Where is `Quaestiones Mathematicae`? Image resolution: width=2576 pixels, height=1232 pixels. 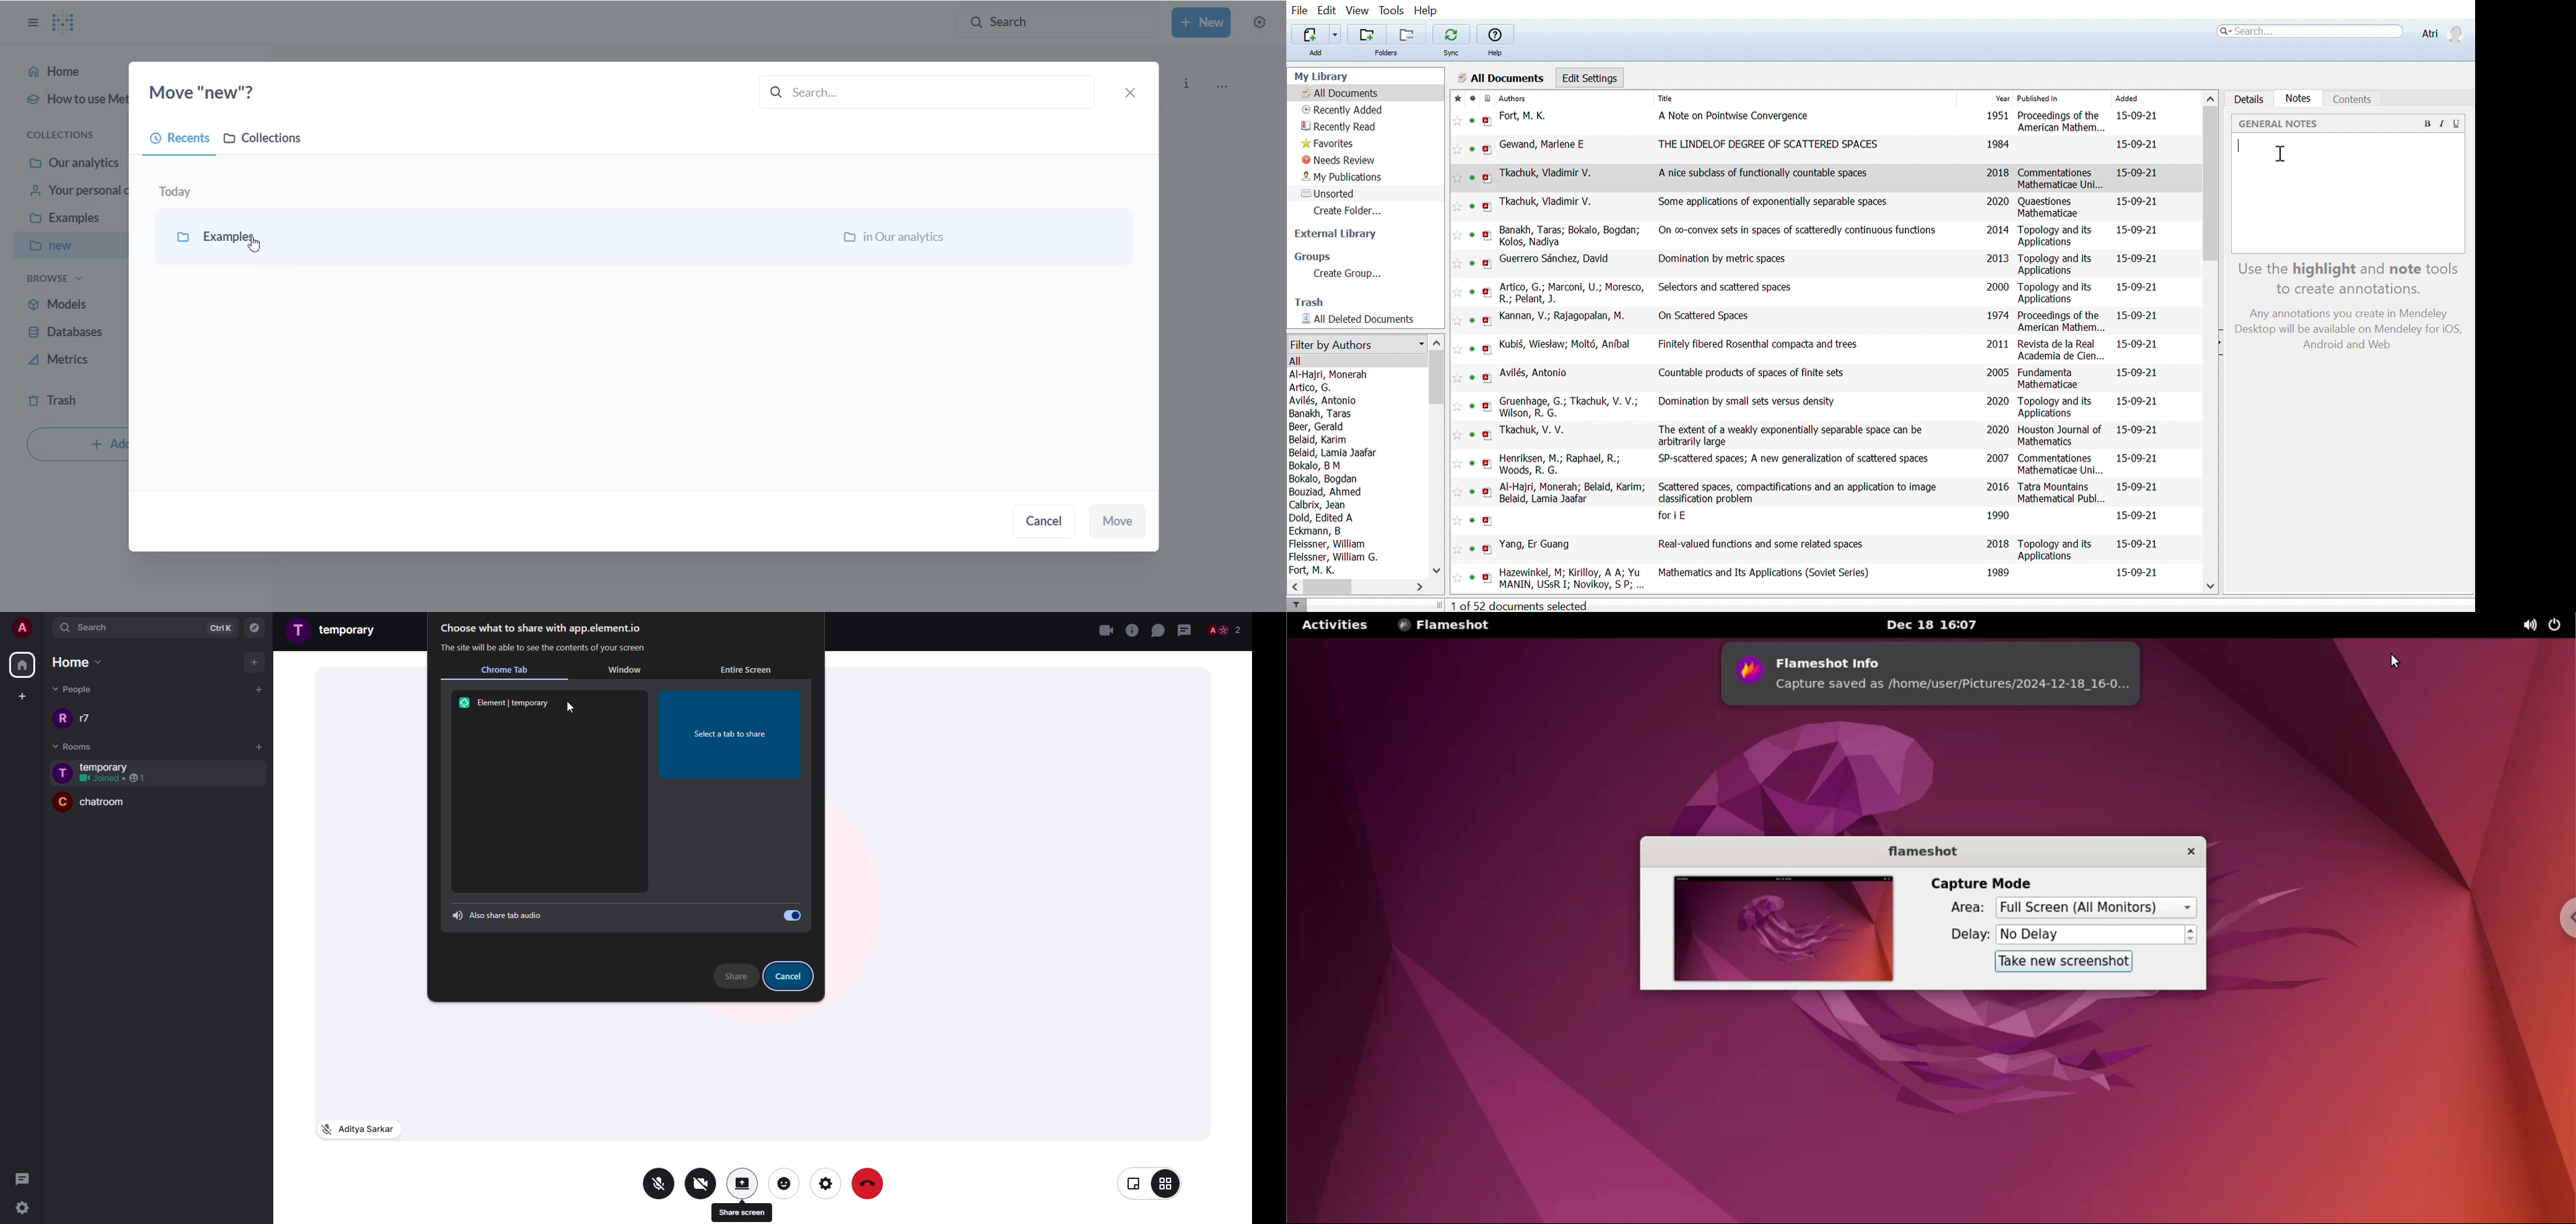
Quaestiones Mathematicae is located at coordinates (2053, 207).